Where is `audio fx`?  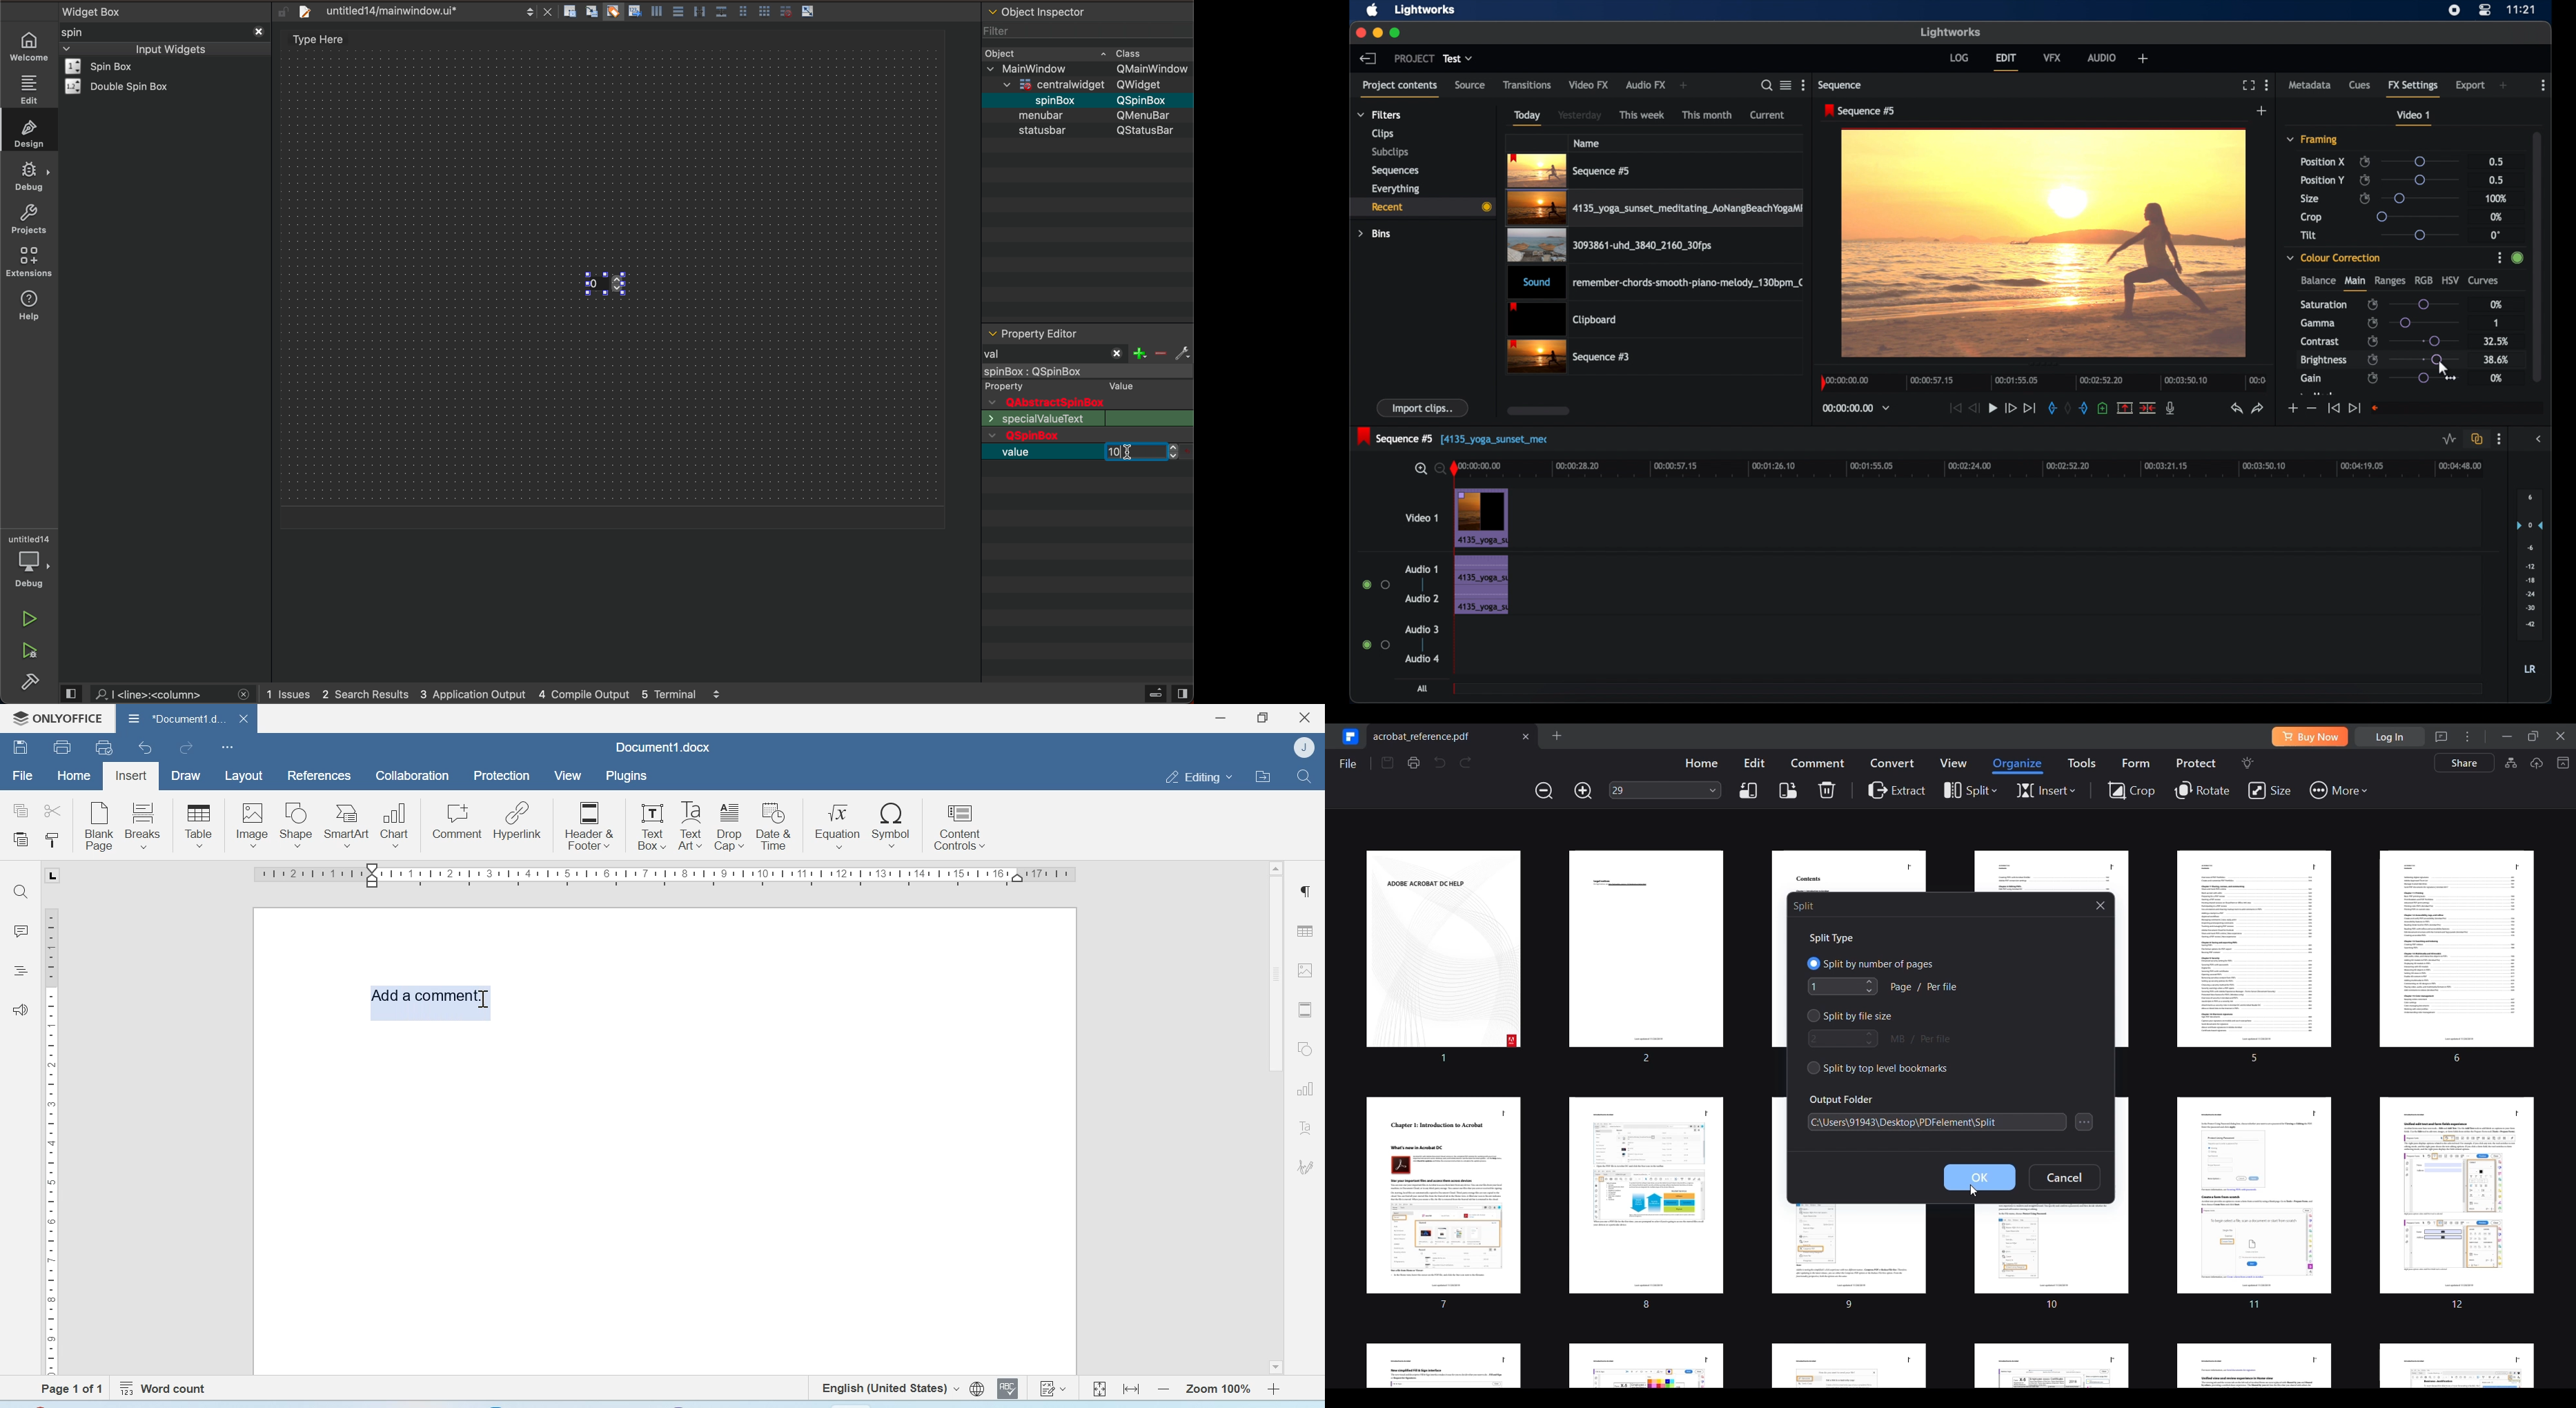 audio fx is located at coordinates (1646, 85).